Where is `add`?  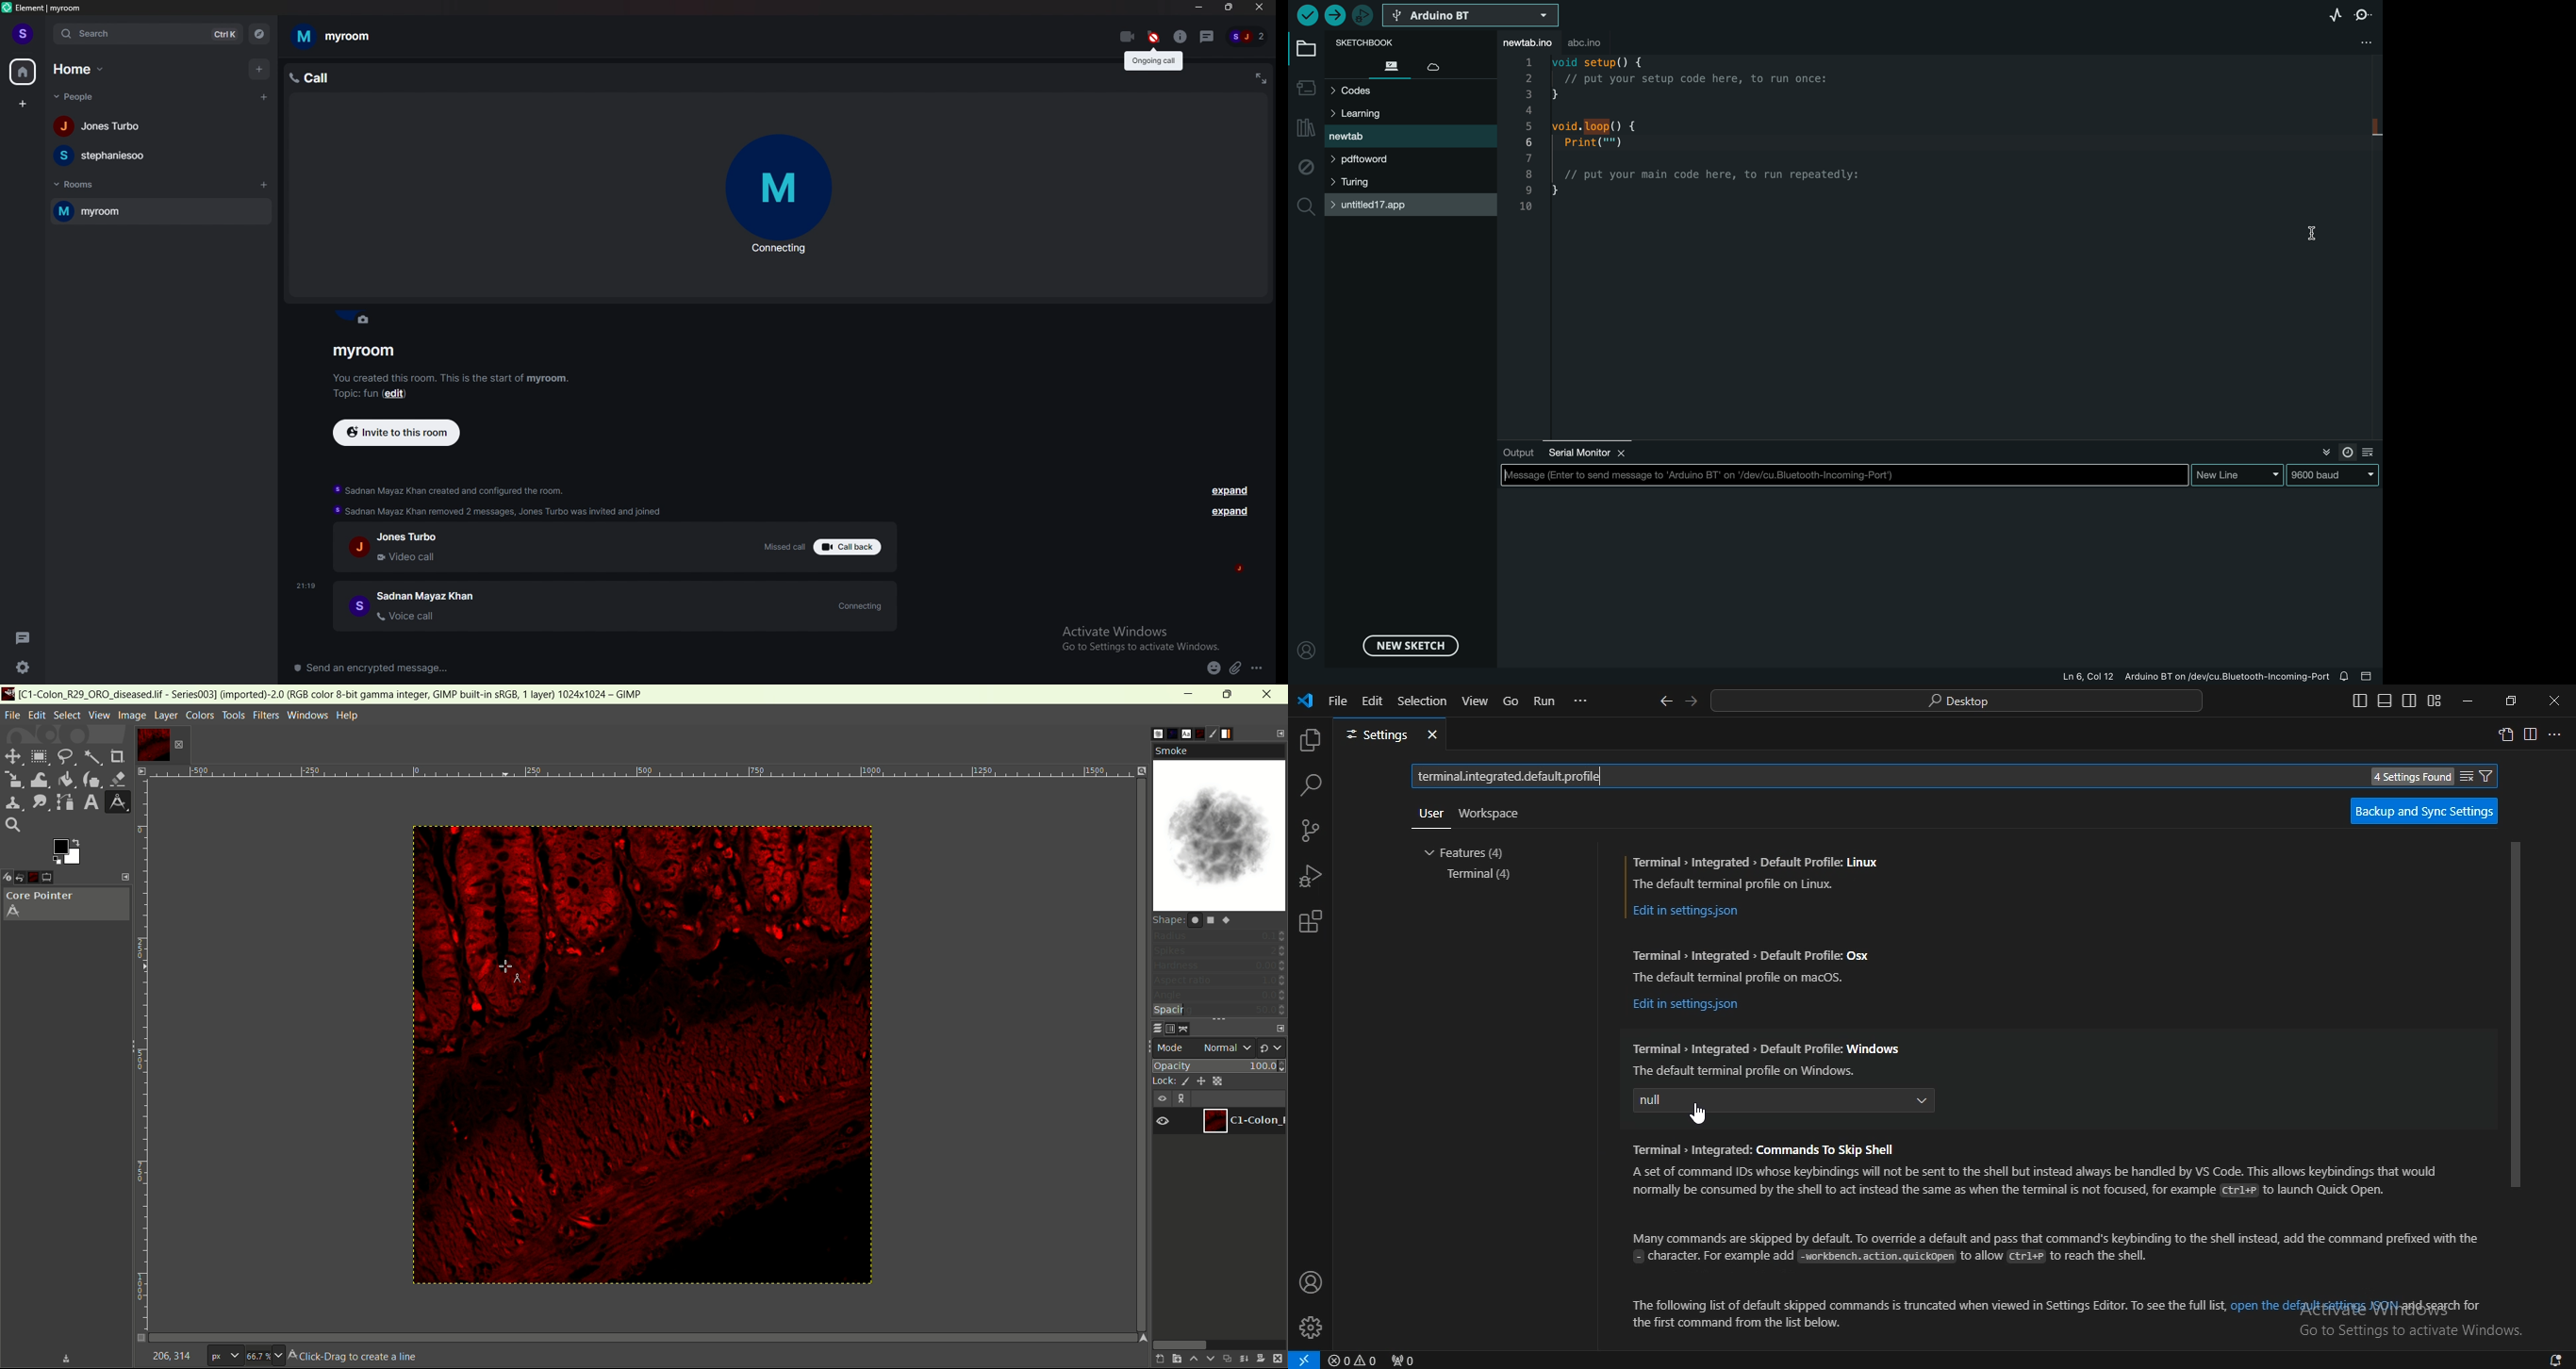 add is located at coordinates (258, 68).